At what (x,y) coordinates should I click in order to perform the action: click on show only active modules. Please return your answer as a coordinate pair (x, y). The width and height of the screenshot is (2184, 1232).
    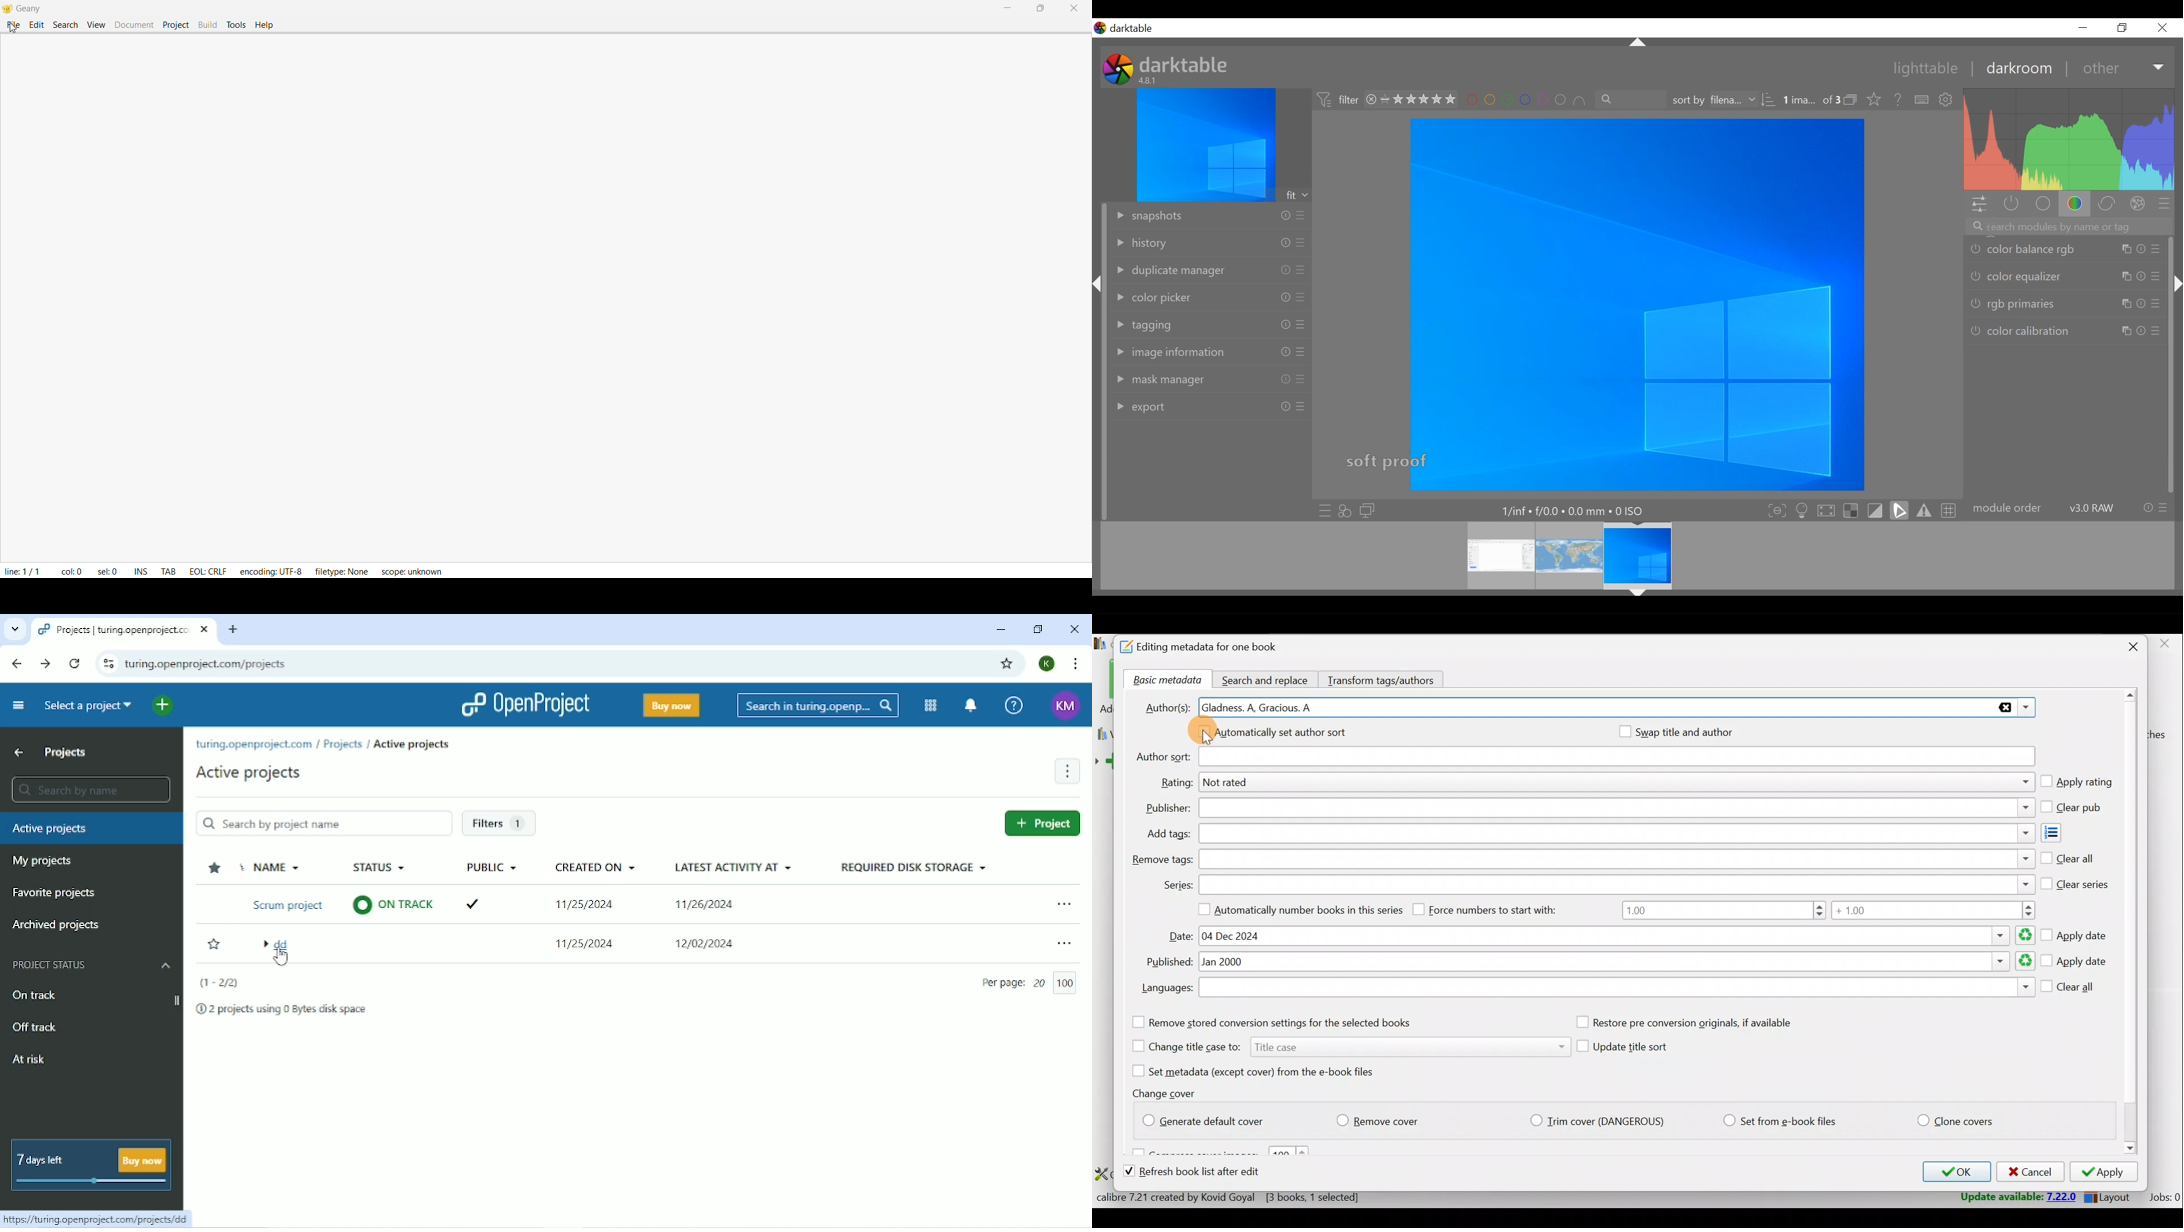
    Looking at the image, I should click on (2014, 205).